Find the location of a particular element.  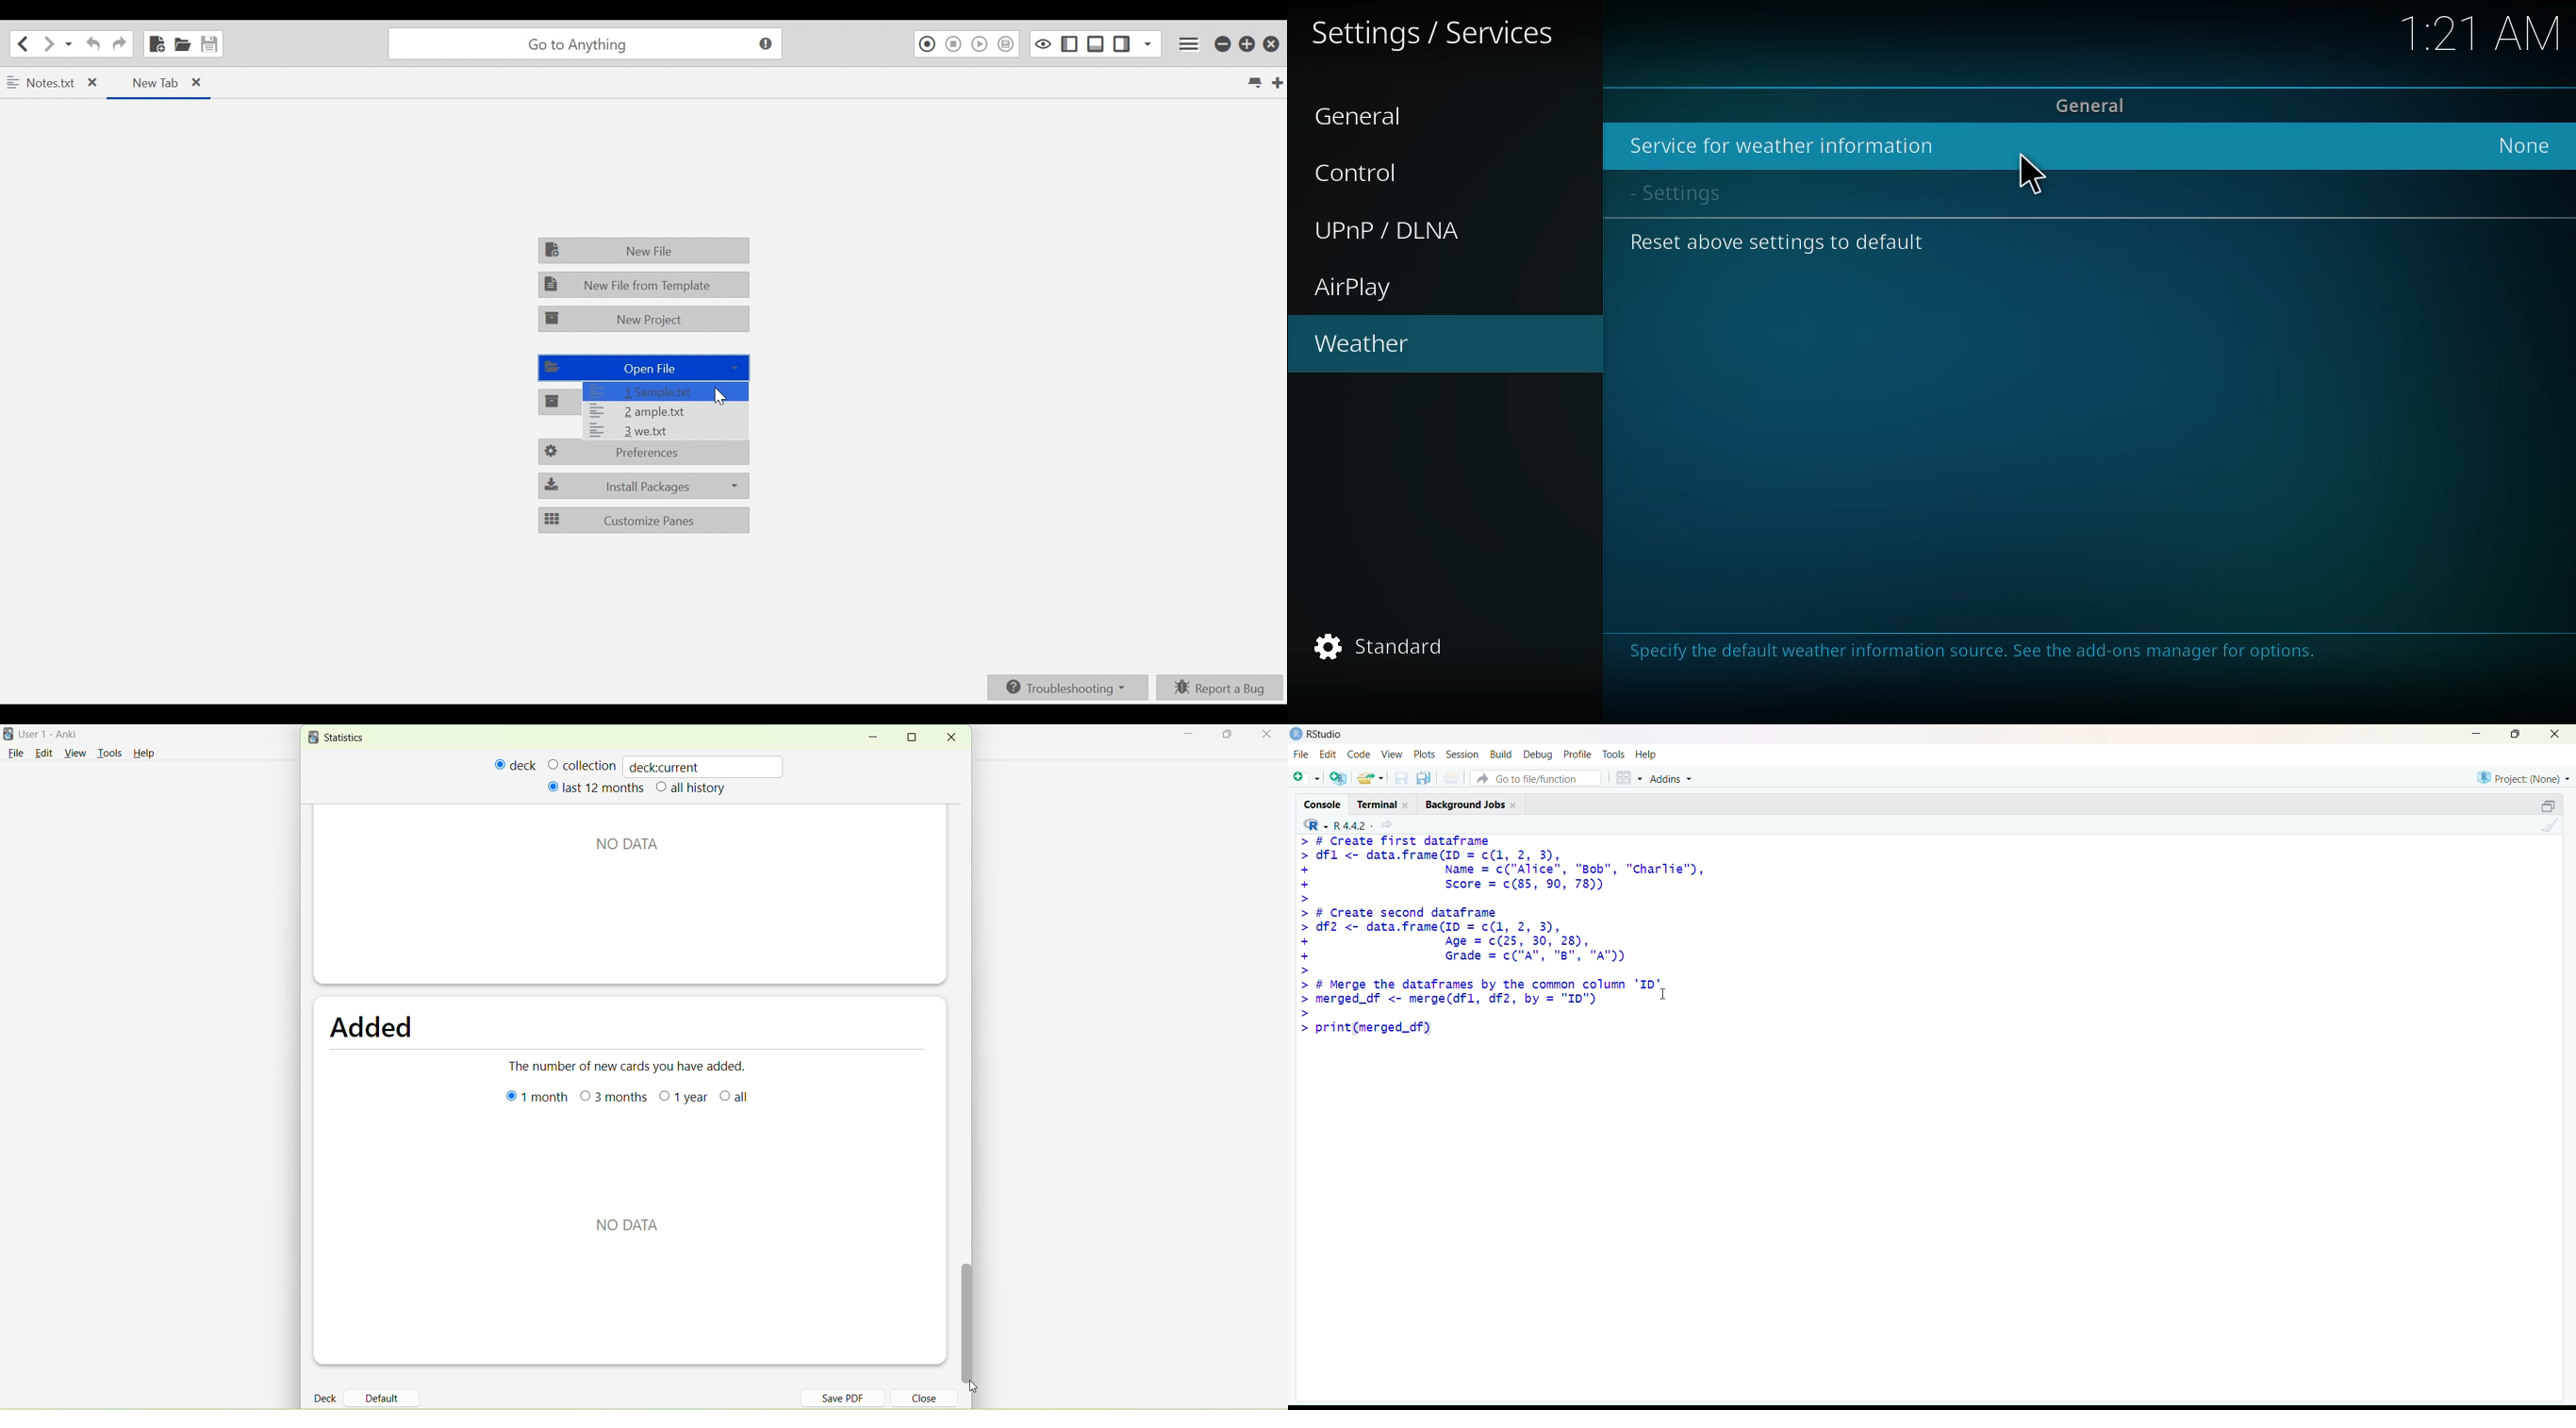

Help is located at coordinates (1645, 754).